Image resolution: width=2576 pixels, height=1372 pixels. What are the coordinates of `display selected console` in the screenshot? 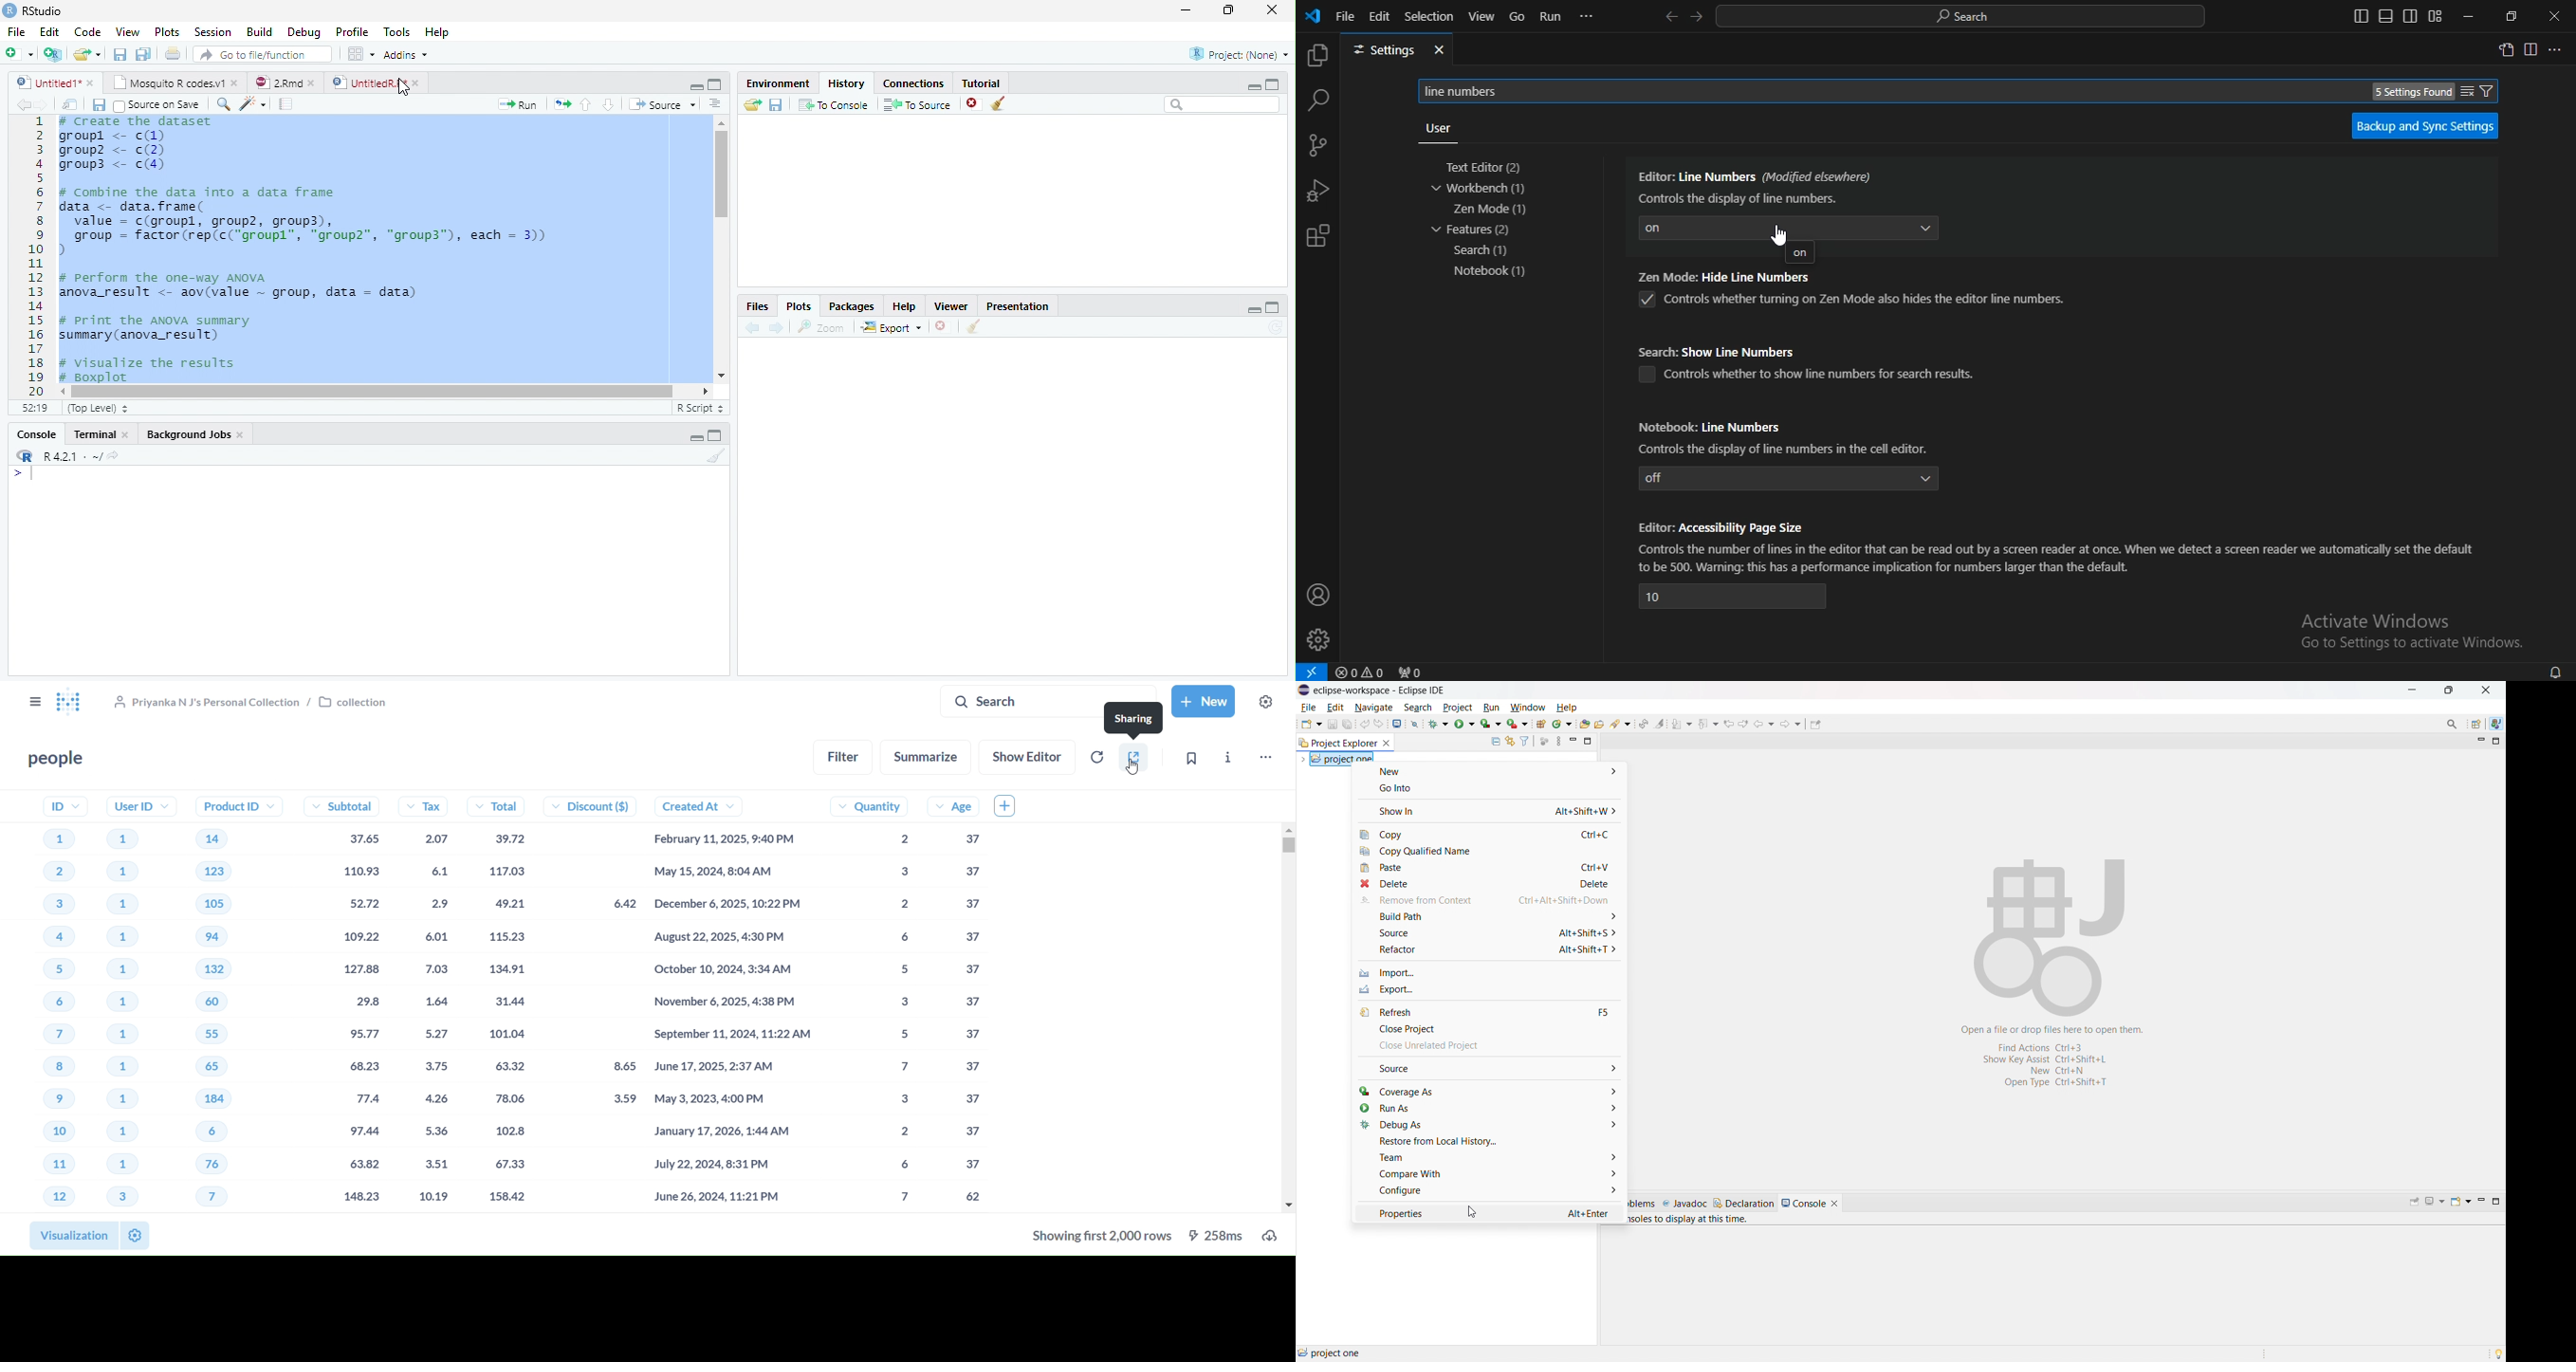 It's located at (2436, 1201).